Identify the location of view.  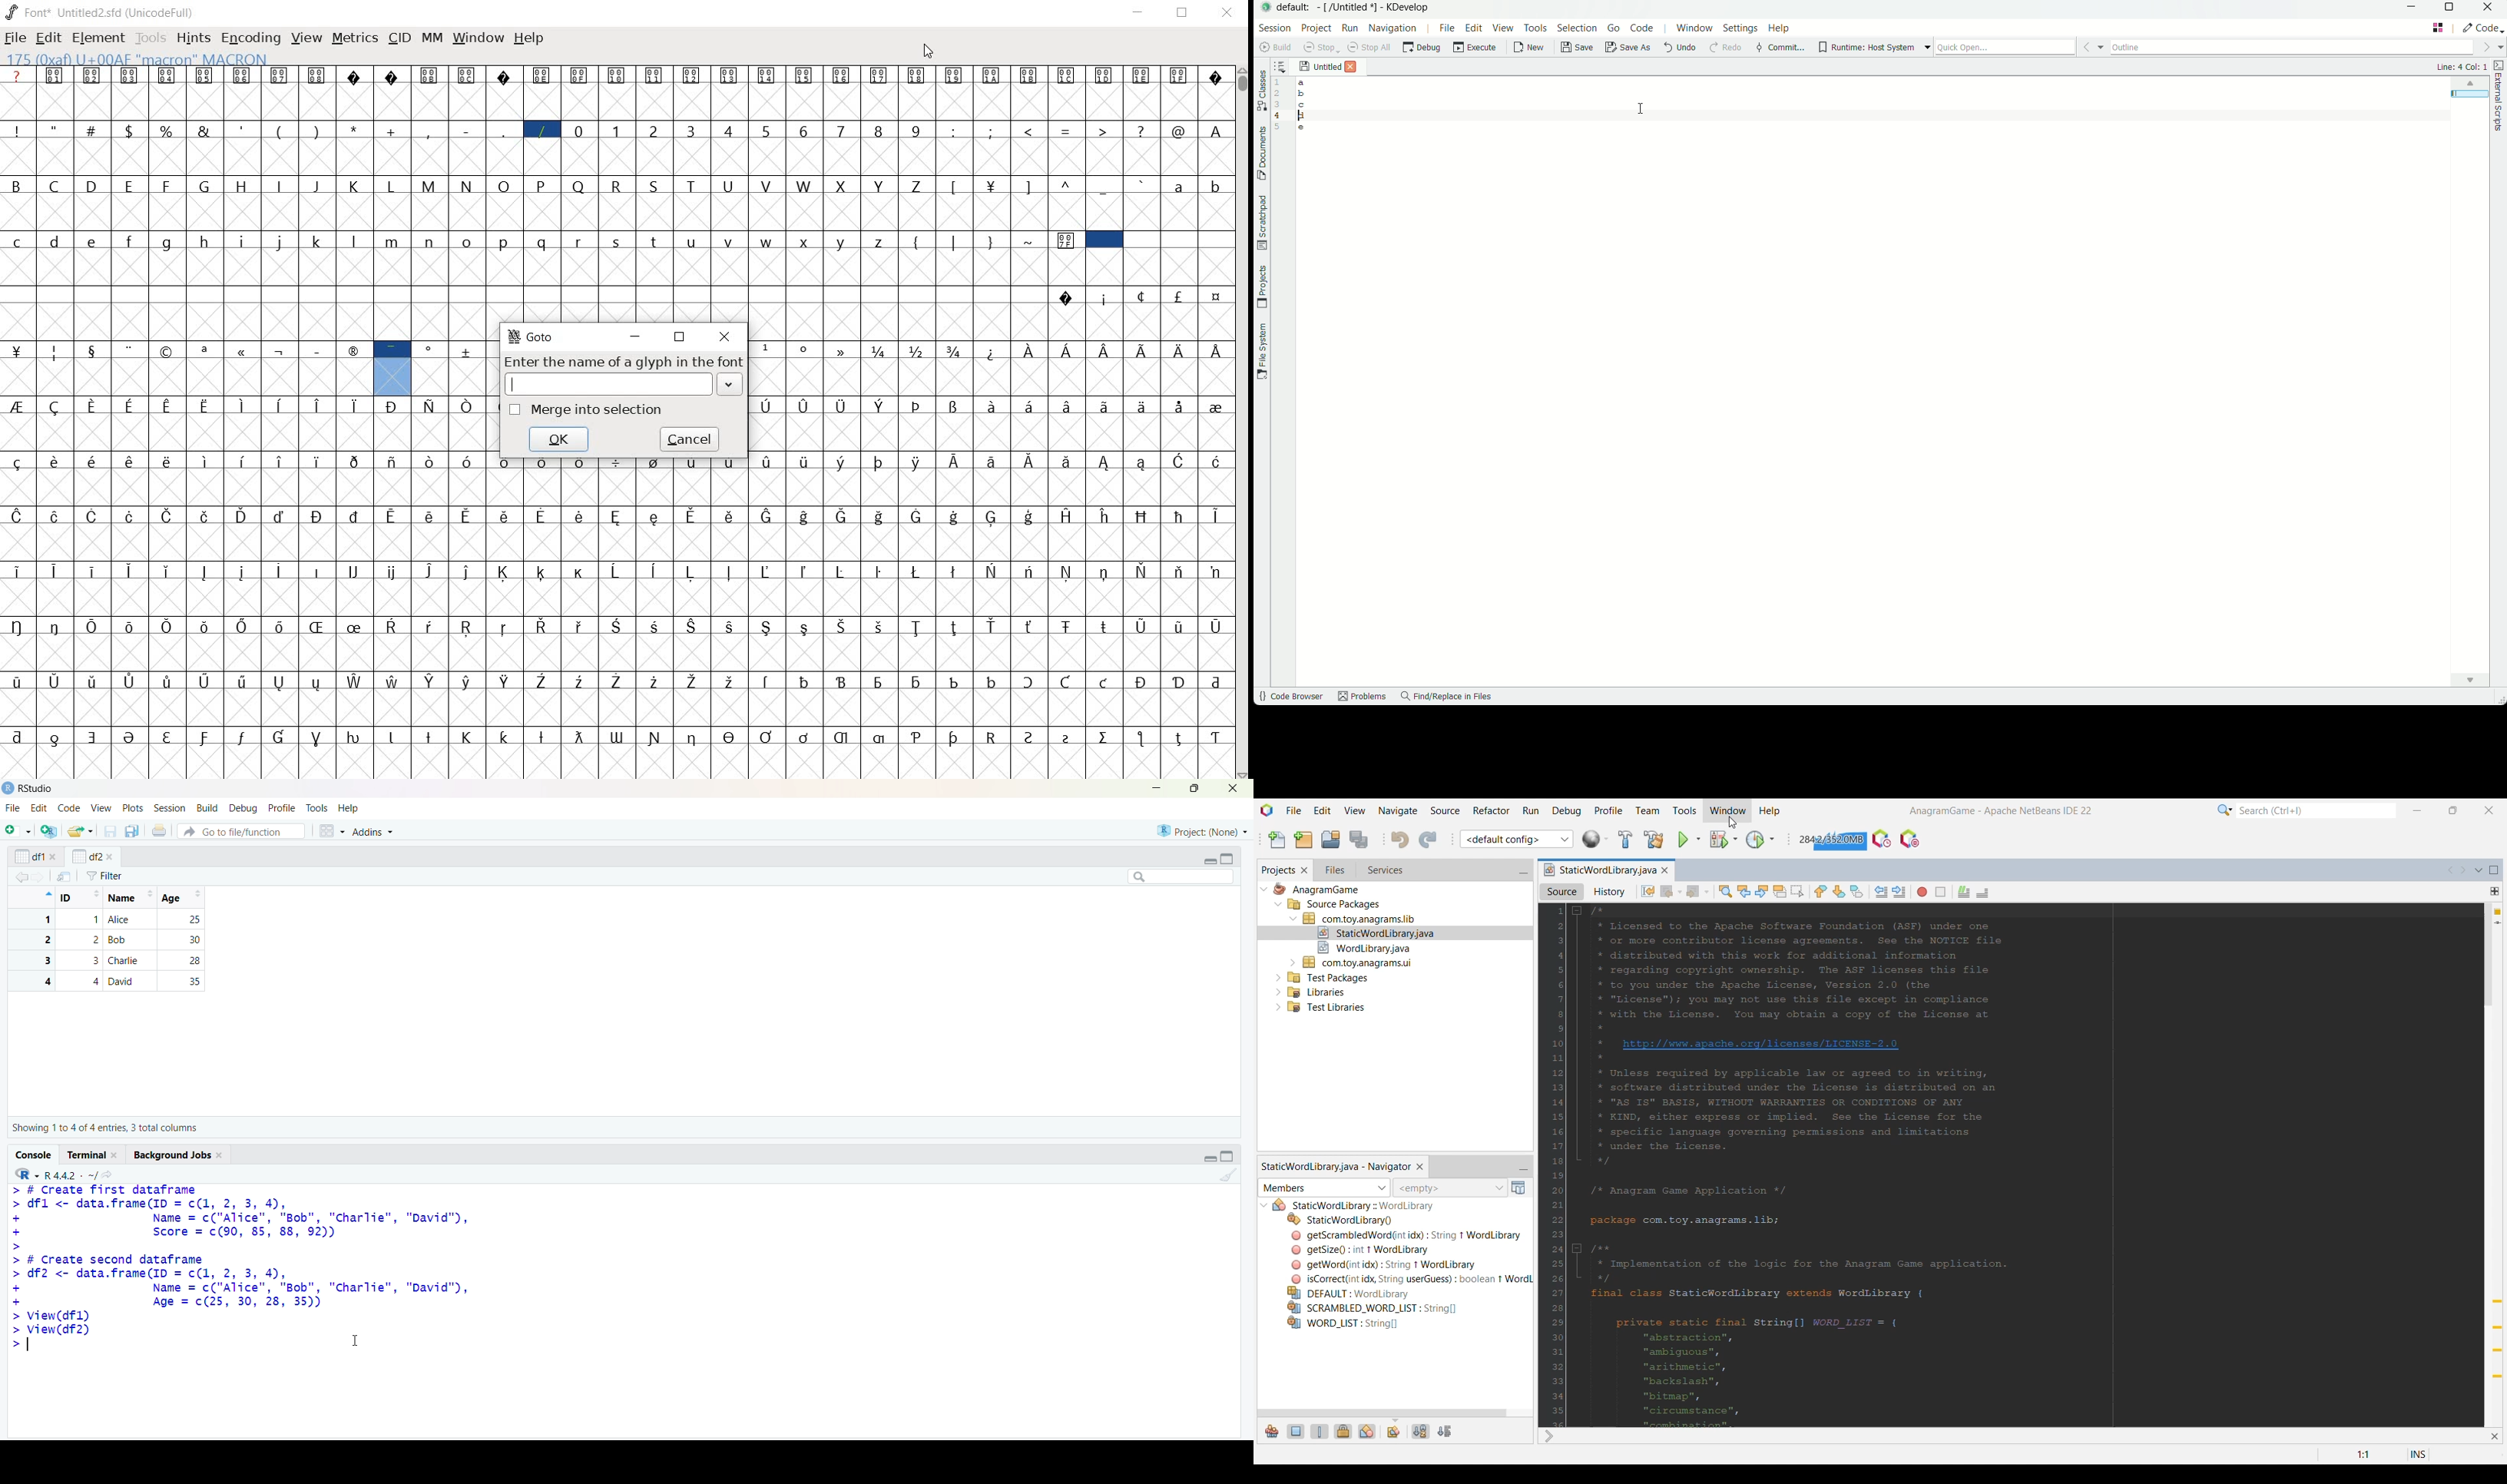
(102, 809).